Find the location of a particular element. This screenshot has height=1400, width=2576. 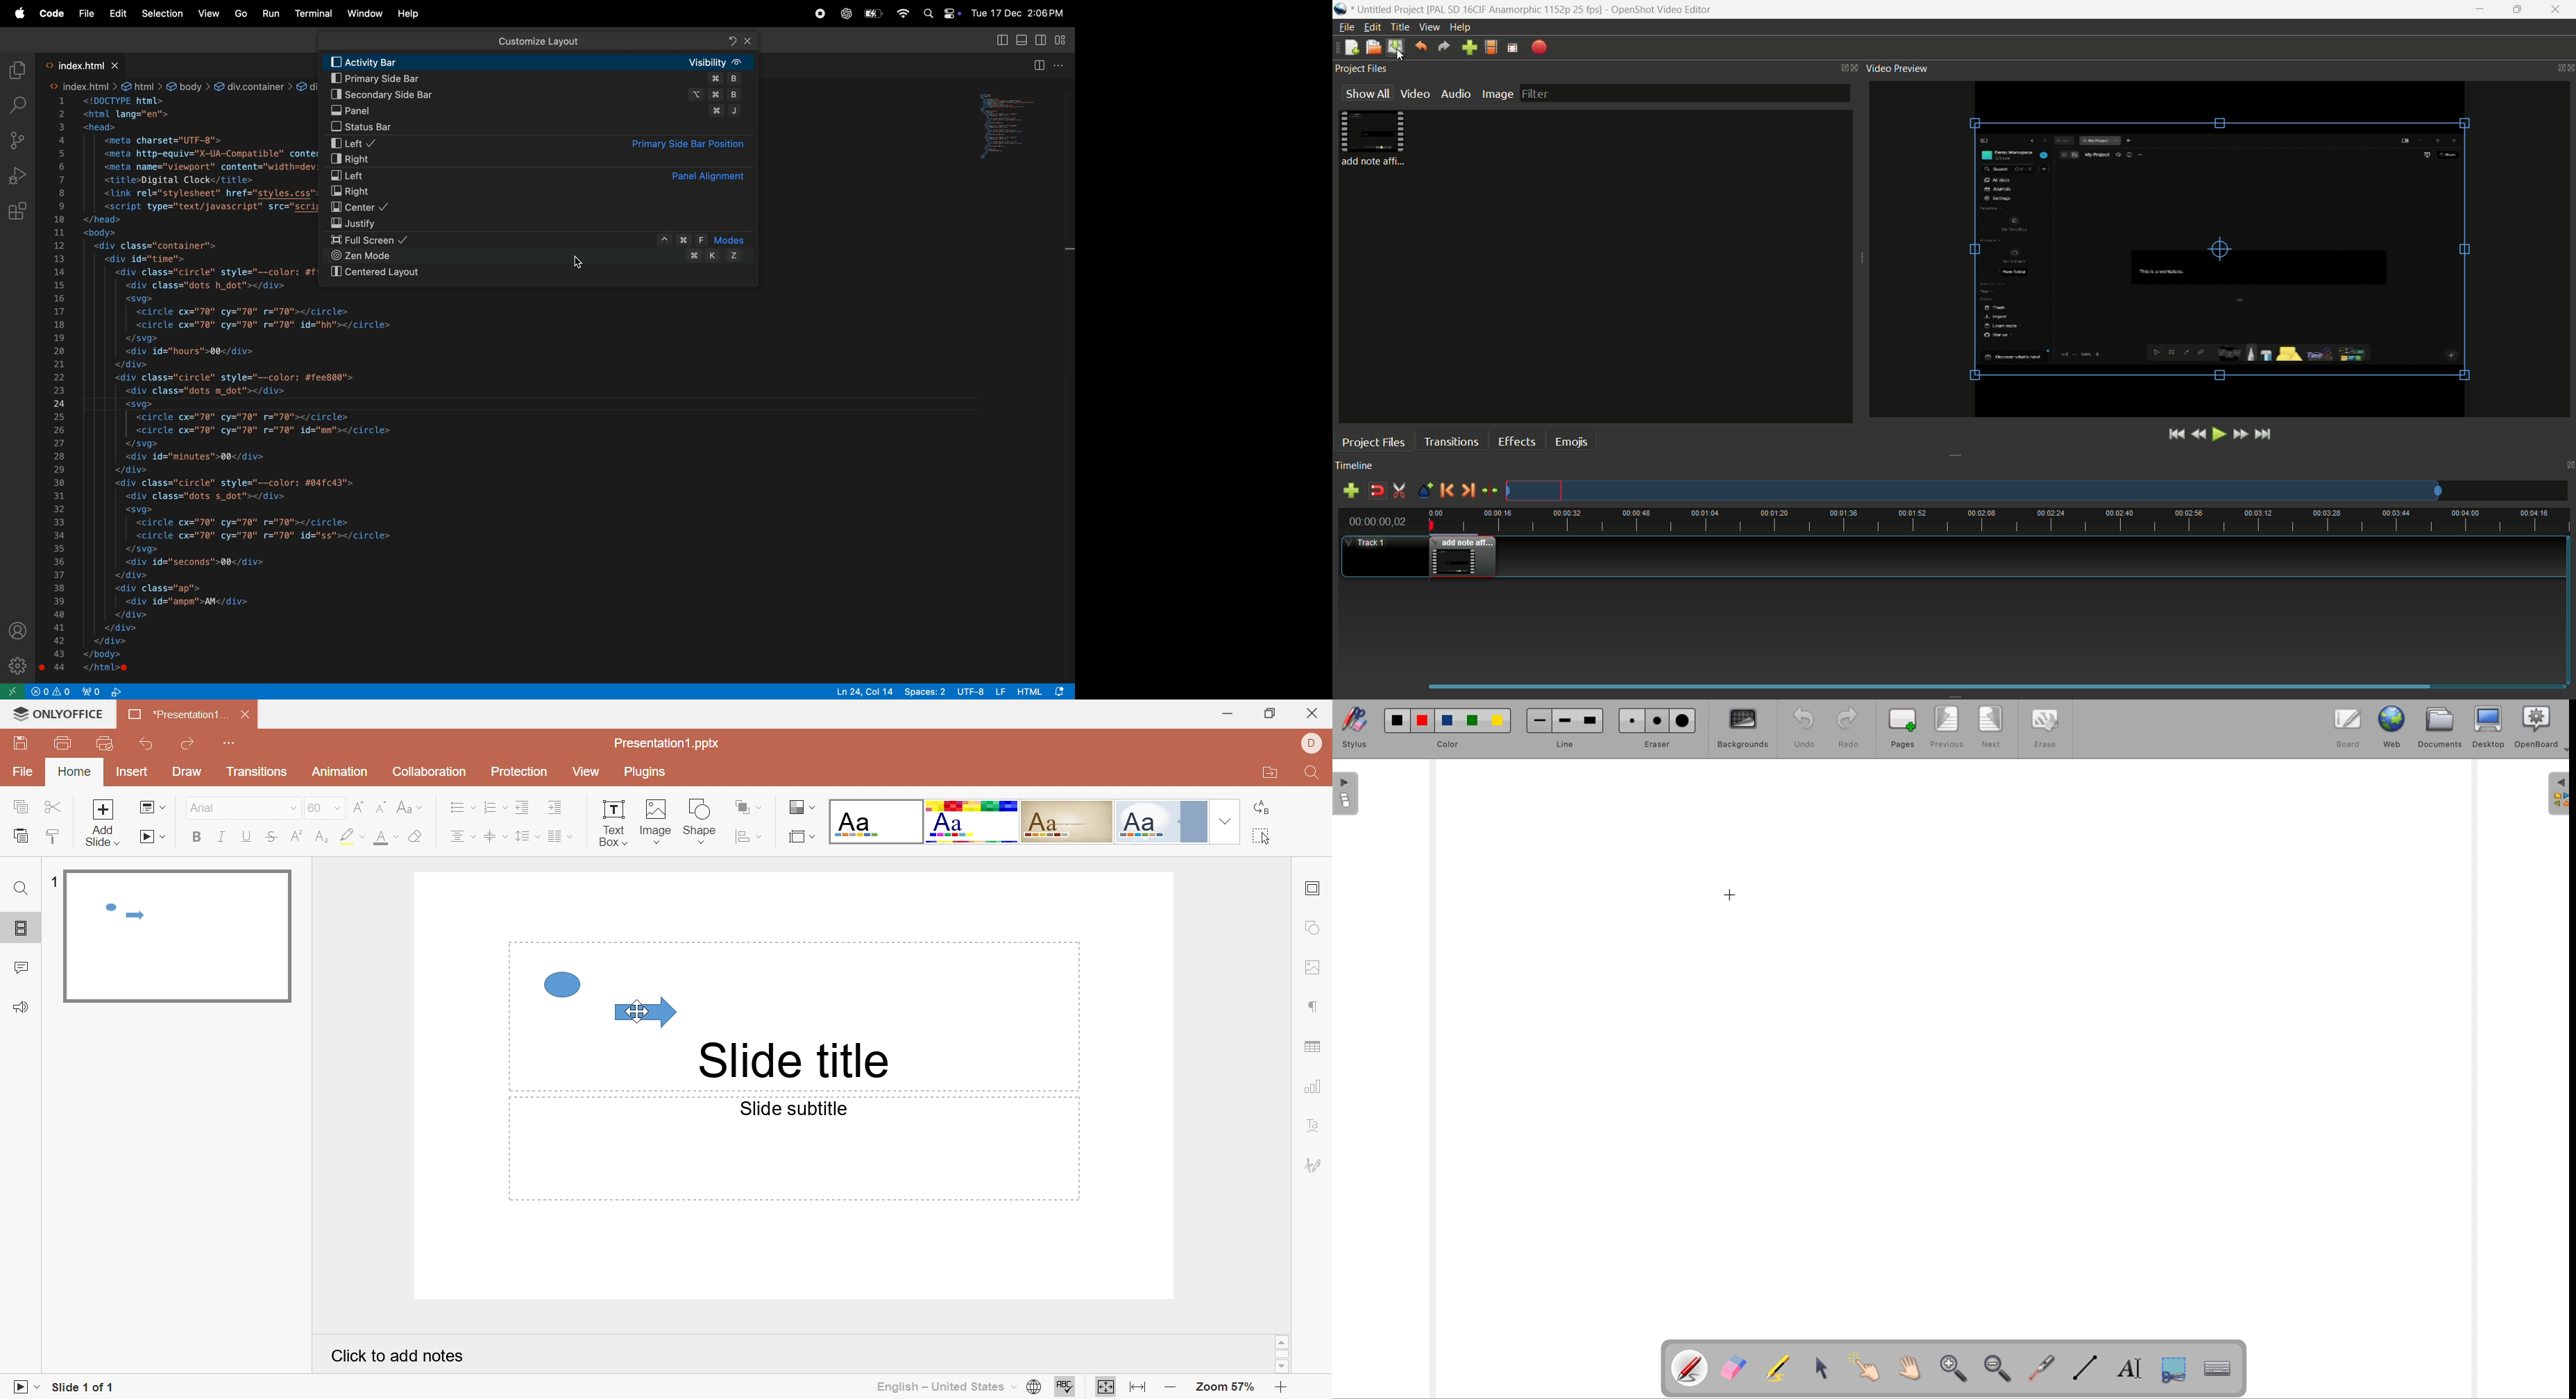

center the timeline on the playhead is located at coordinates (1490, 491).